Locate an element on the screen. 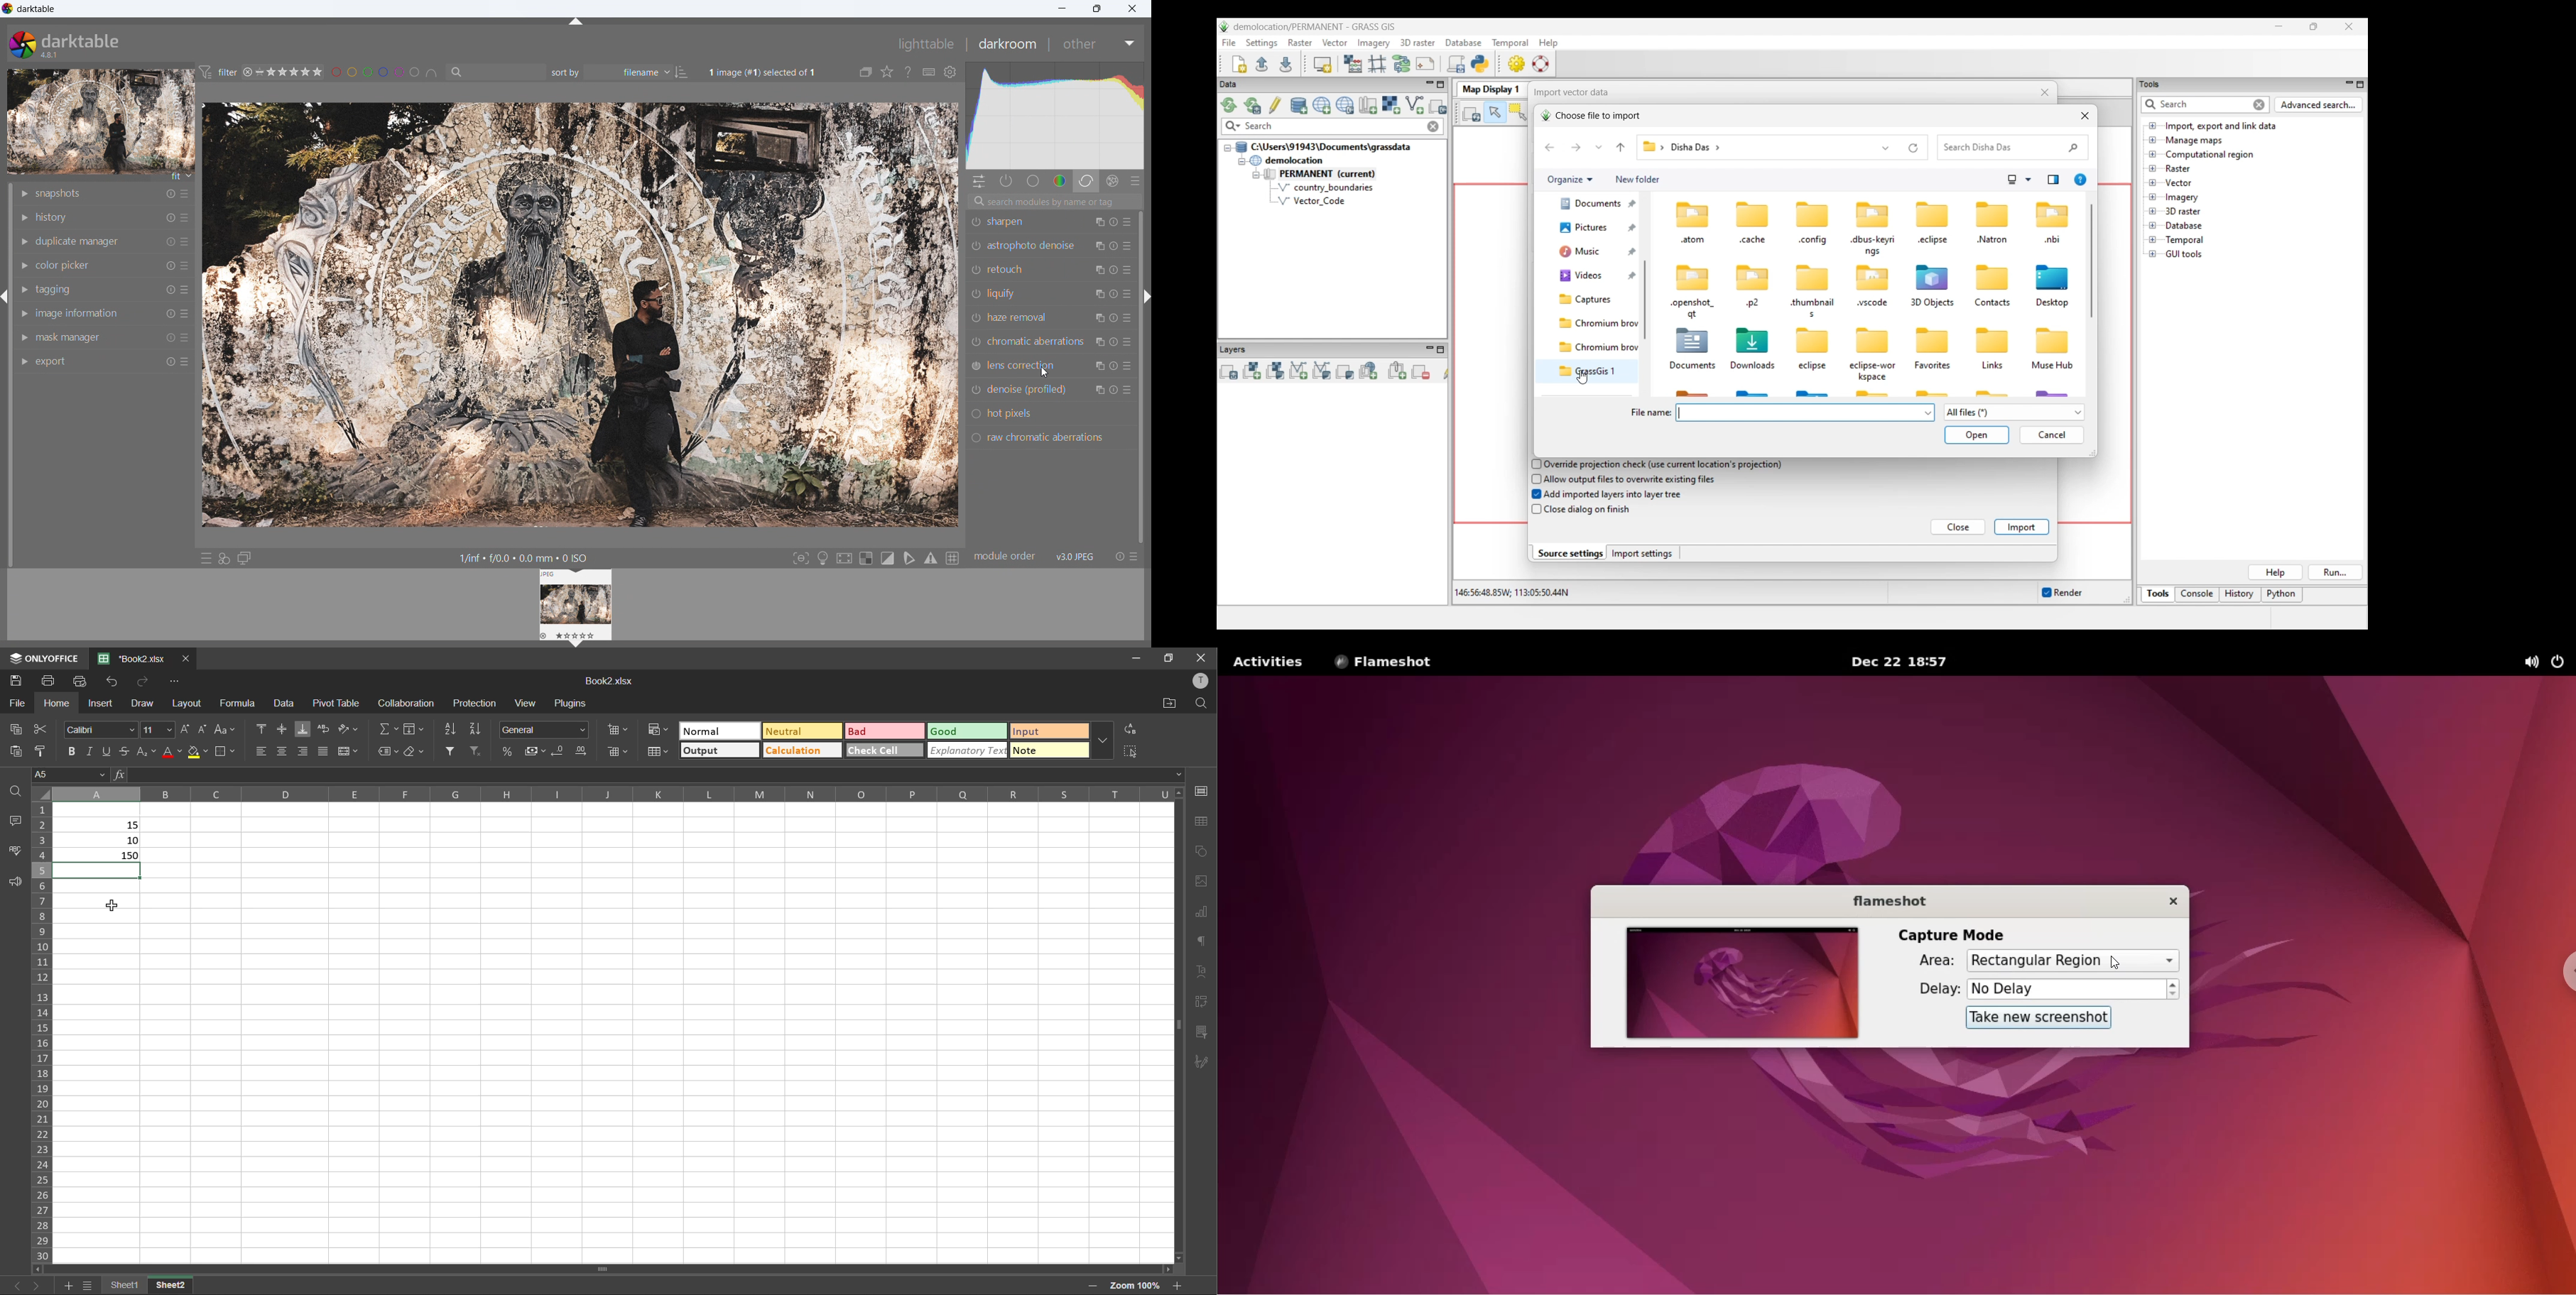  input is located at coordinates (1049, 732).